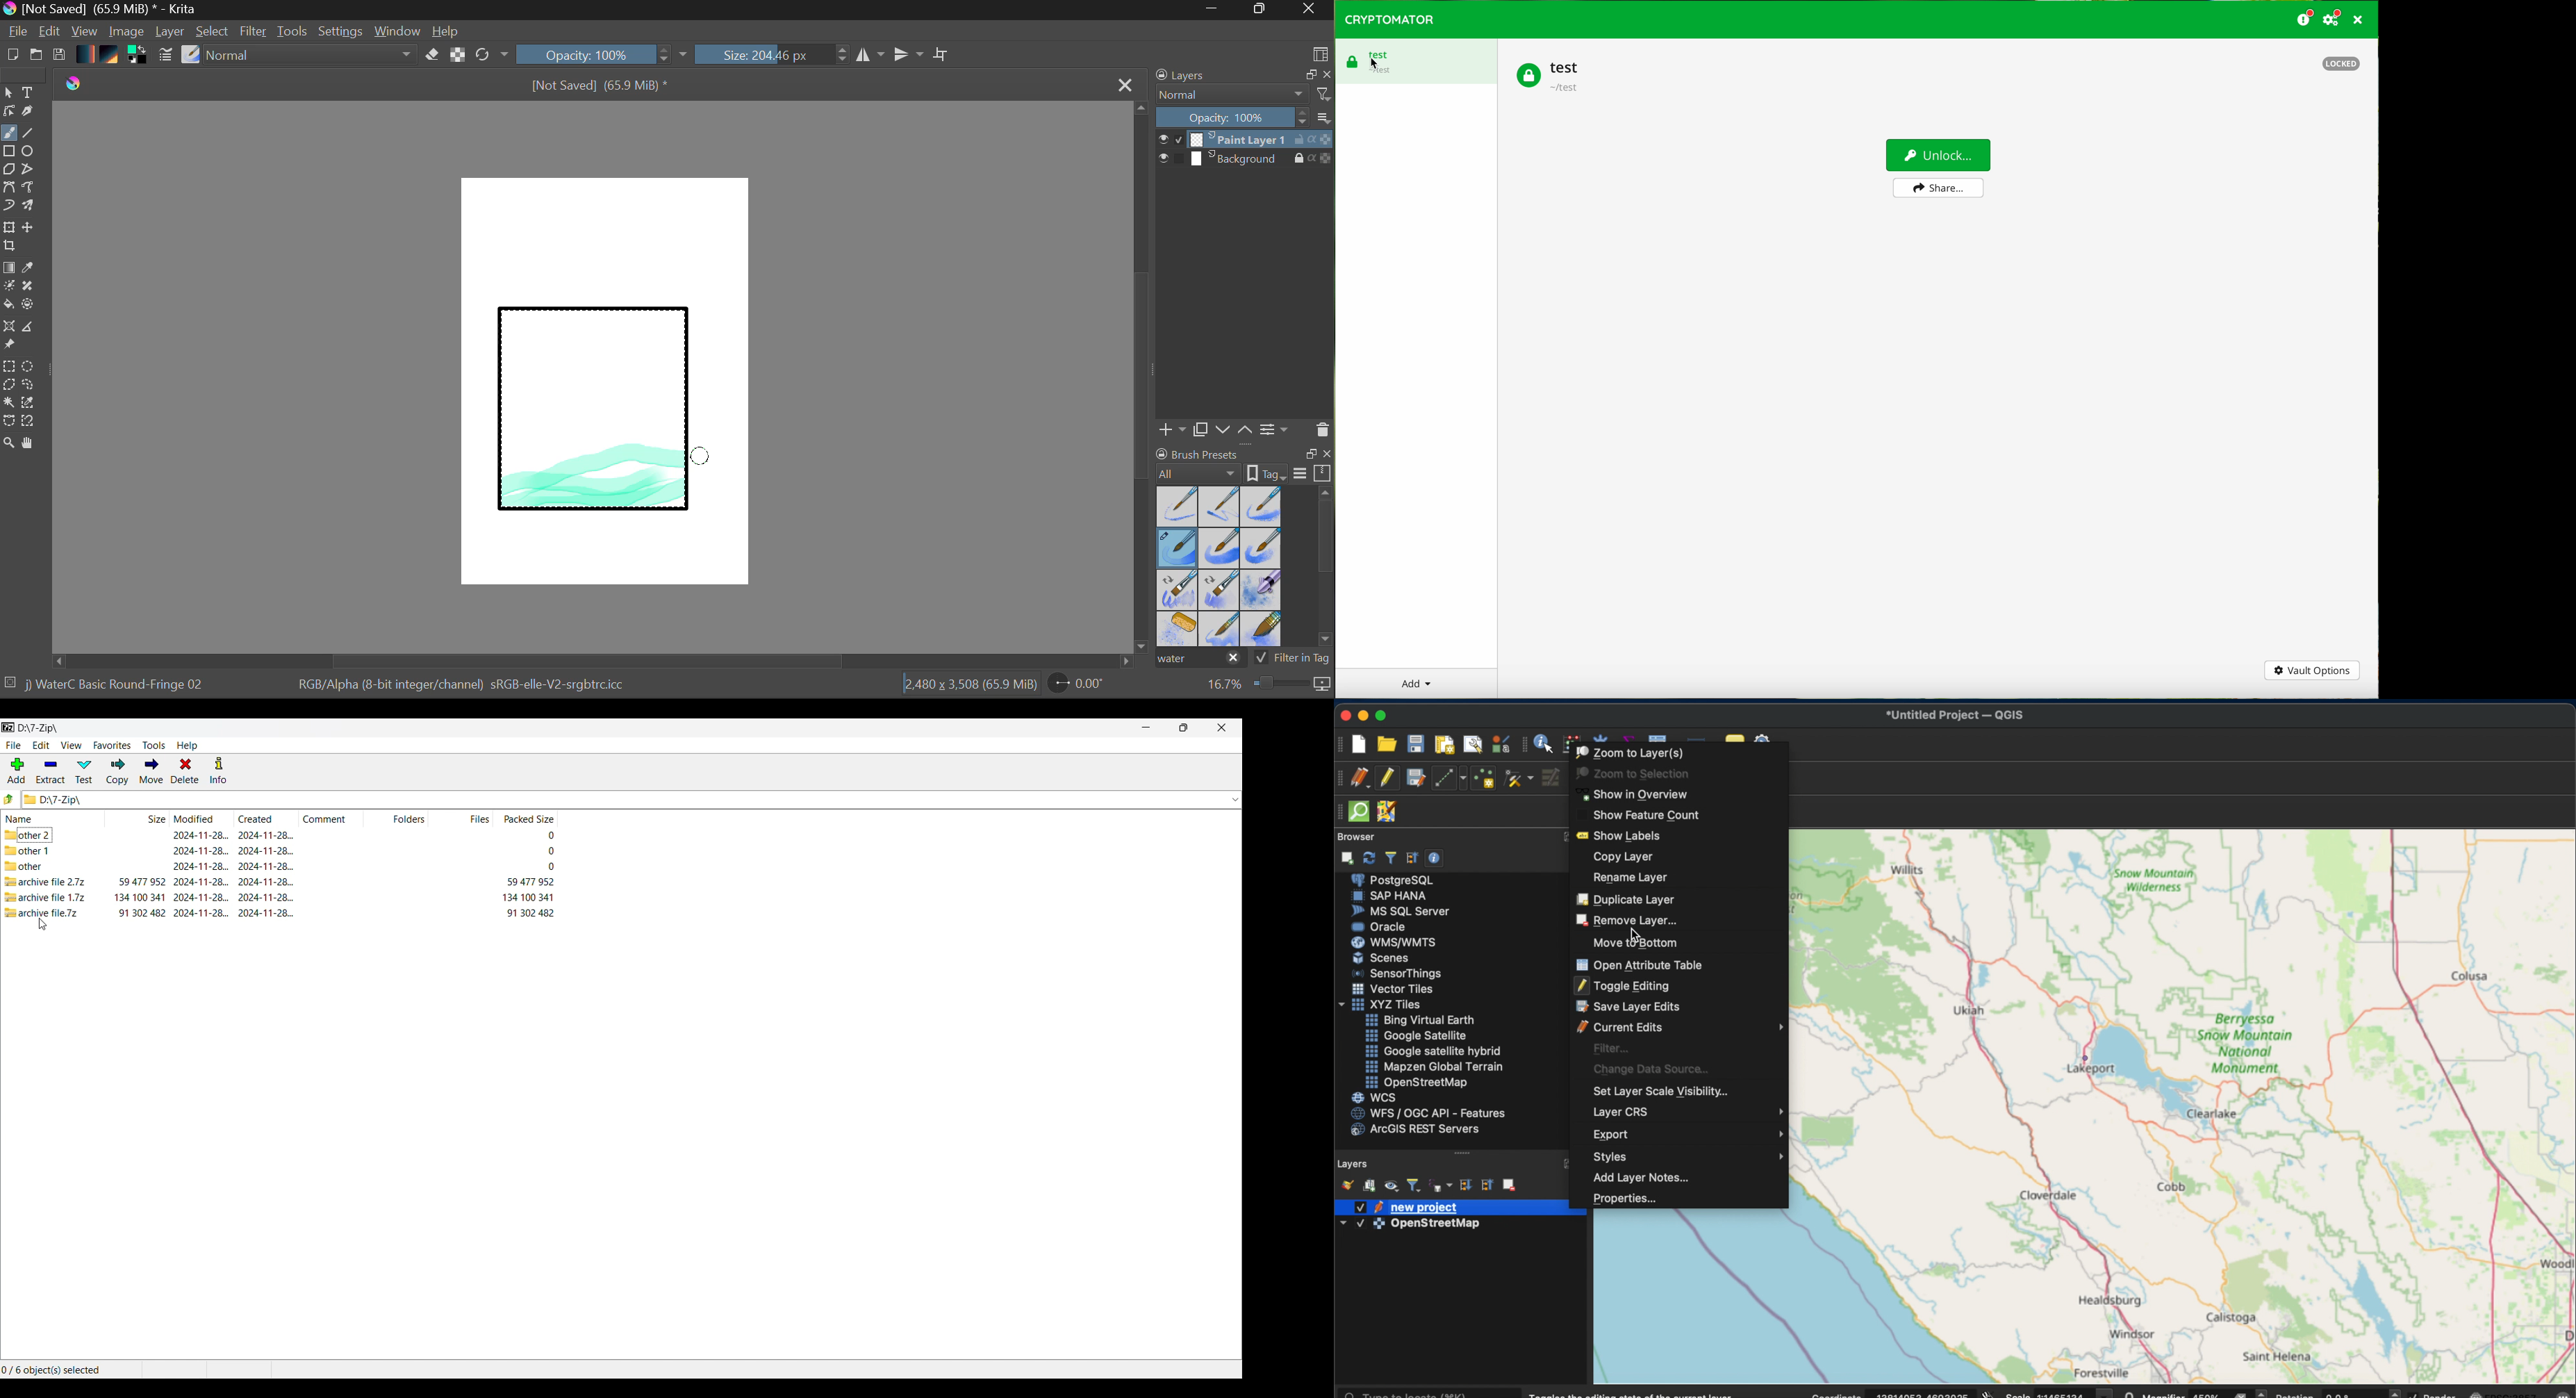  Describe the element at coordinates (460, 686) in the screenshot. I see `Color Information` at that location.